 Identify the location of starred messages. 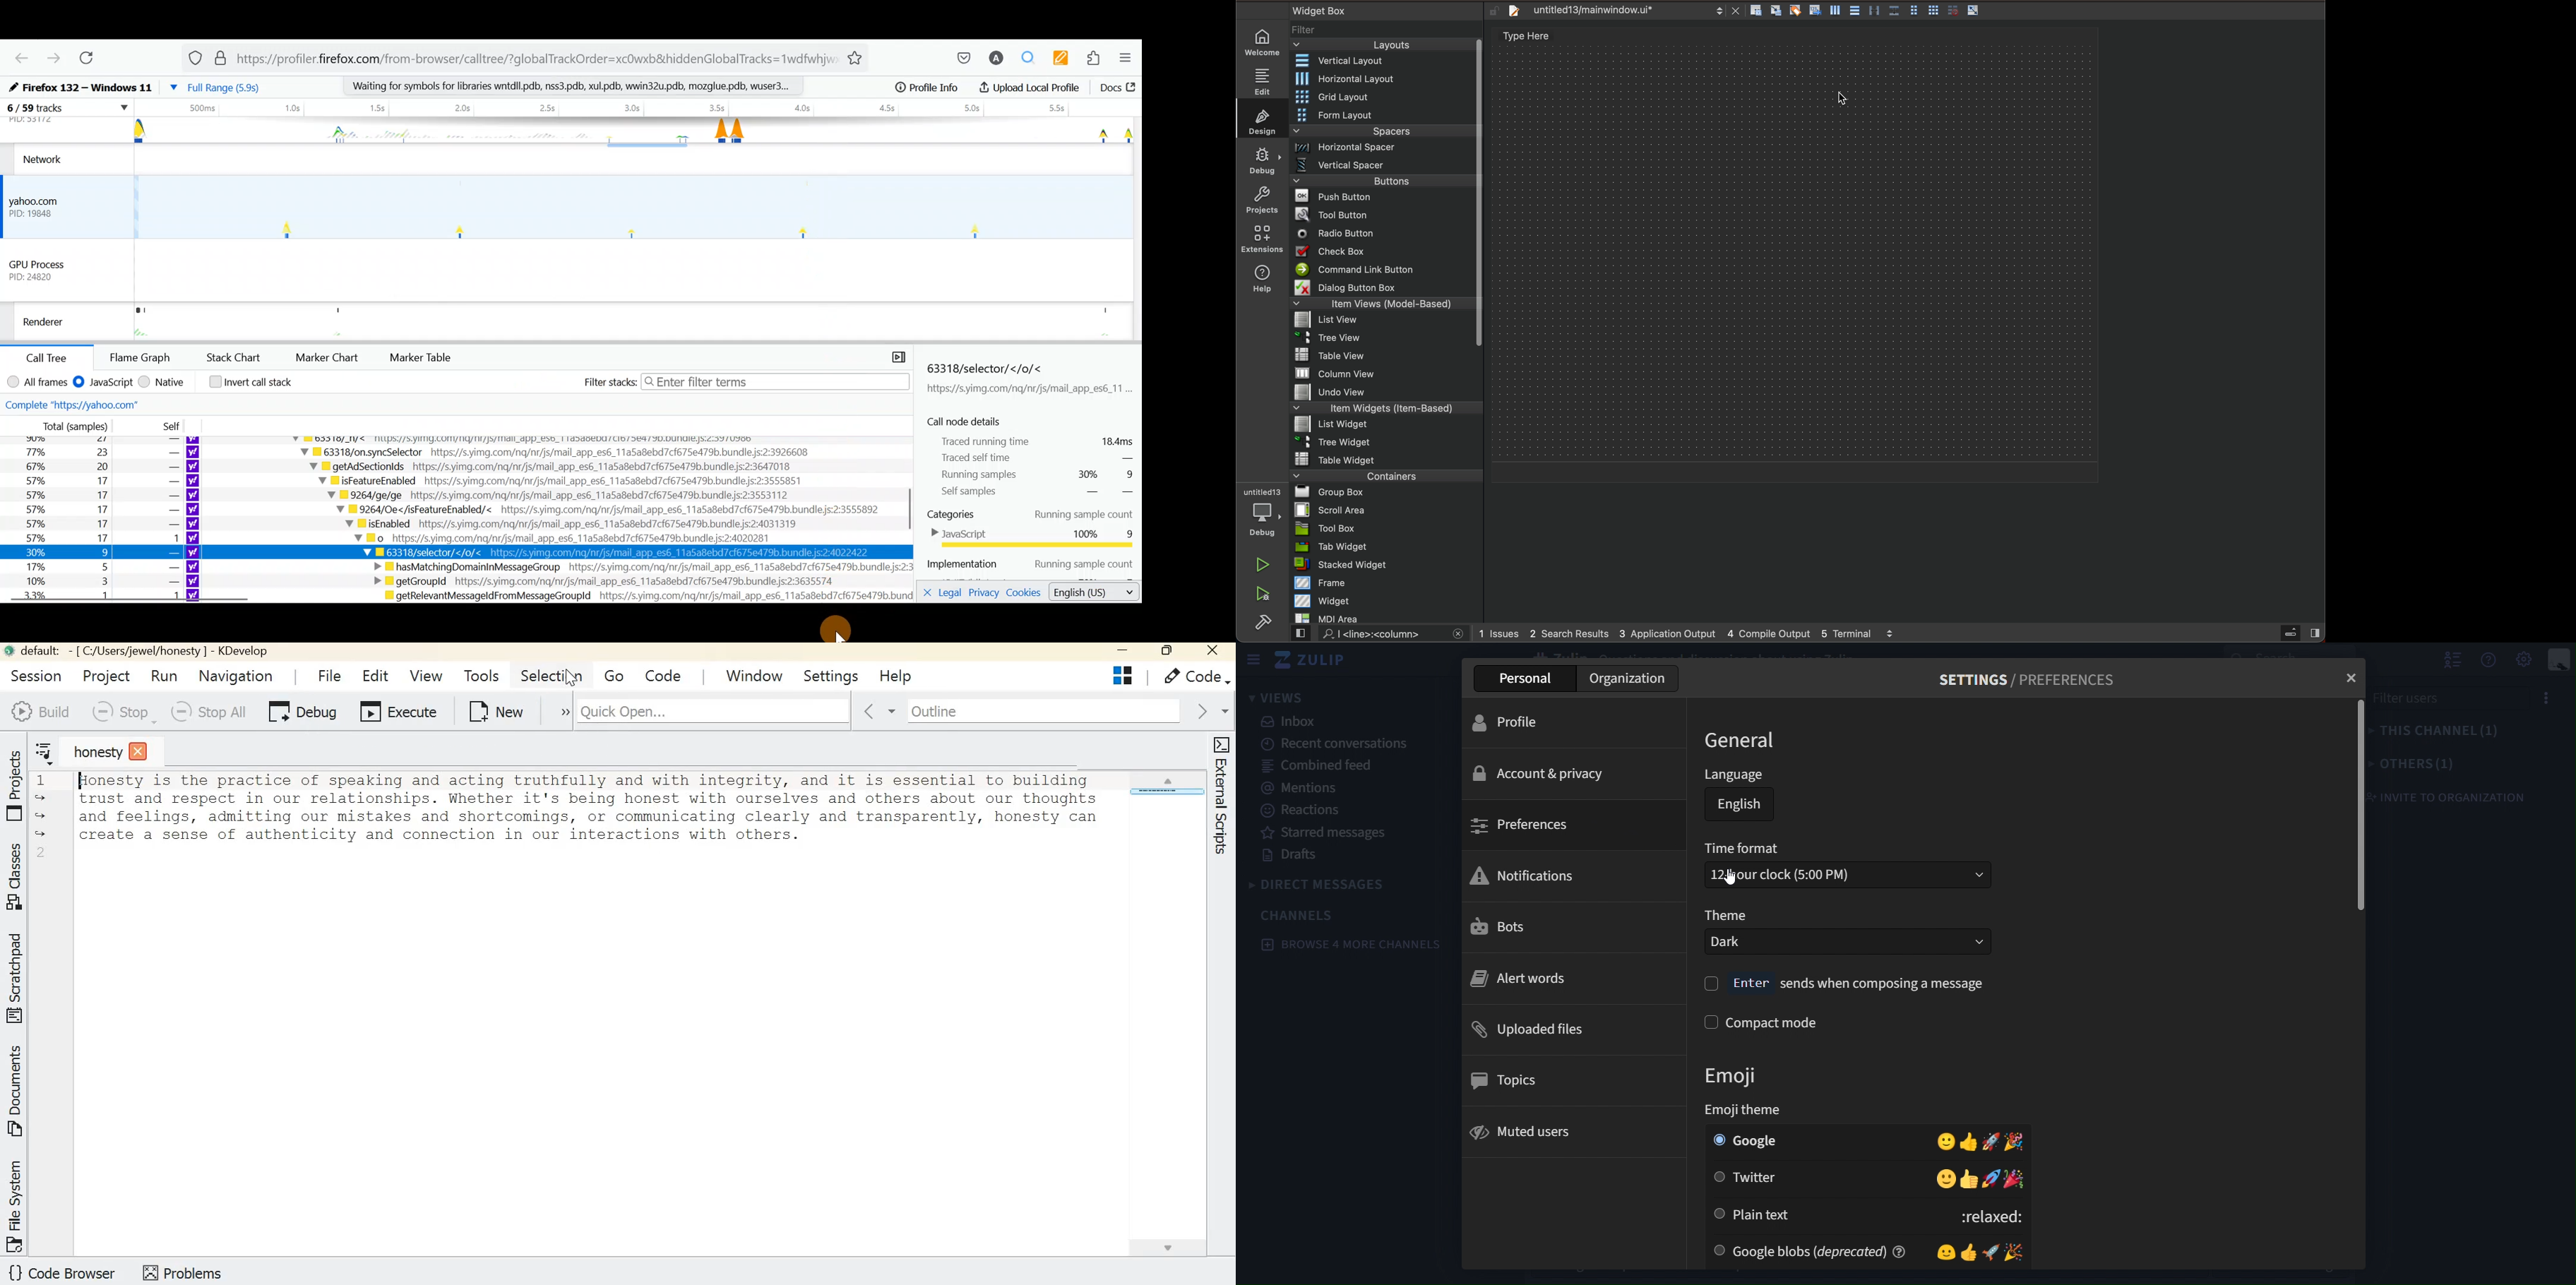
(1330, 834).